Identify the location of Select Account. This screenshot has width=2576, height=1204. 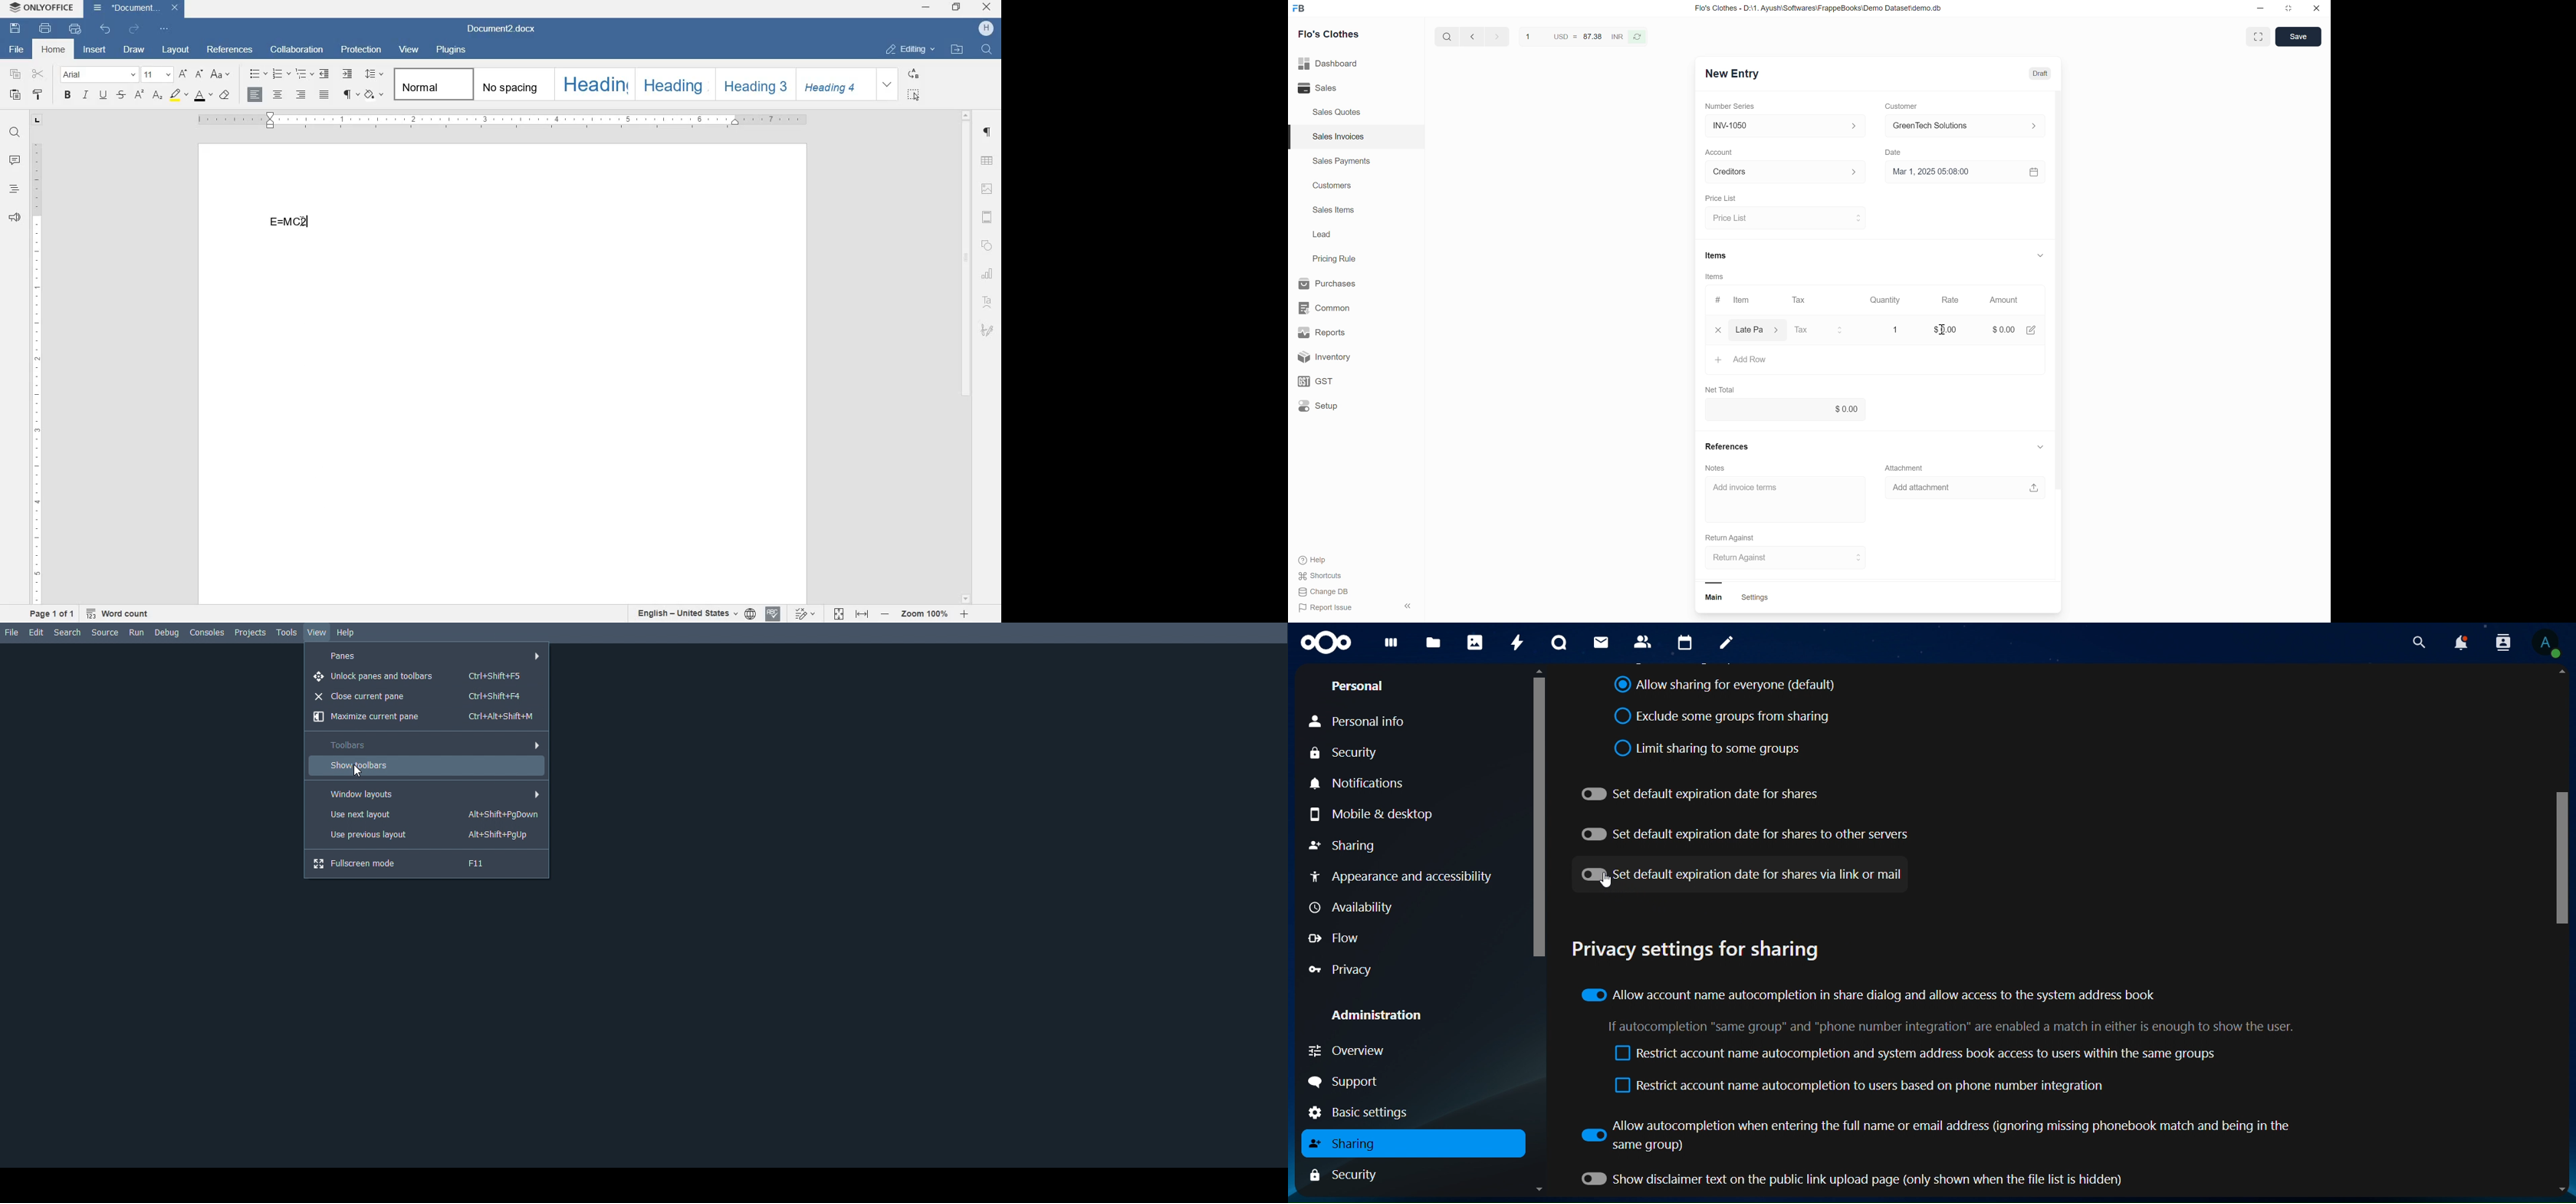
(1782, 174).